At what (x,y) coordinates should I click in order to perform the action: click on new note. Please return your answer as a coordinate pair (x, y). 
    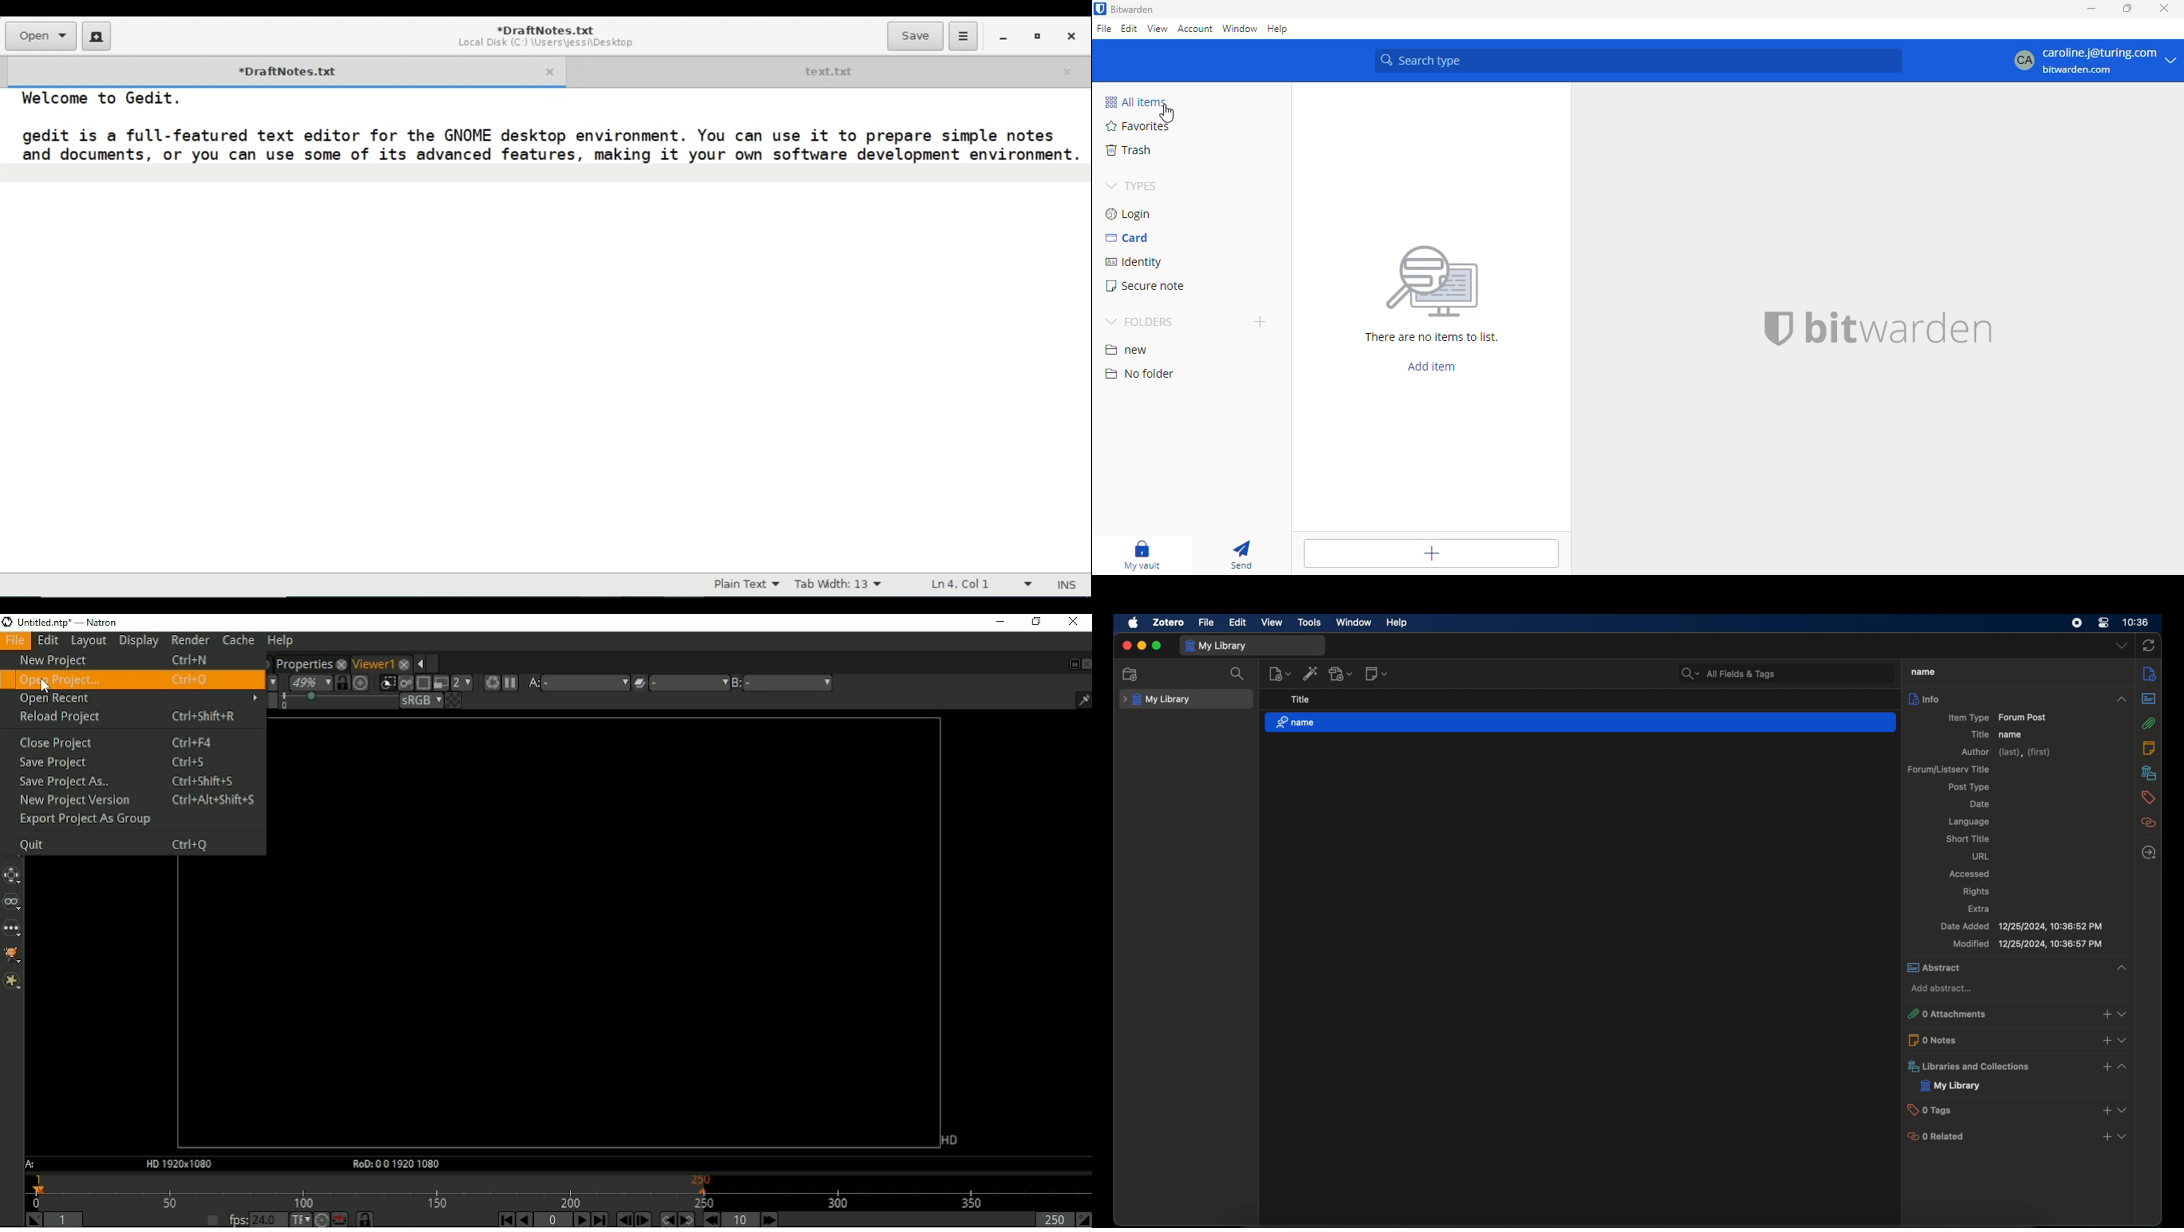
    Looking at the image, I should click on (1376, 673).